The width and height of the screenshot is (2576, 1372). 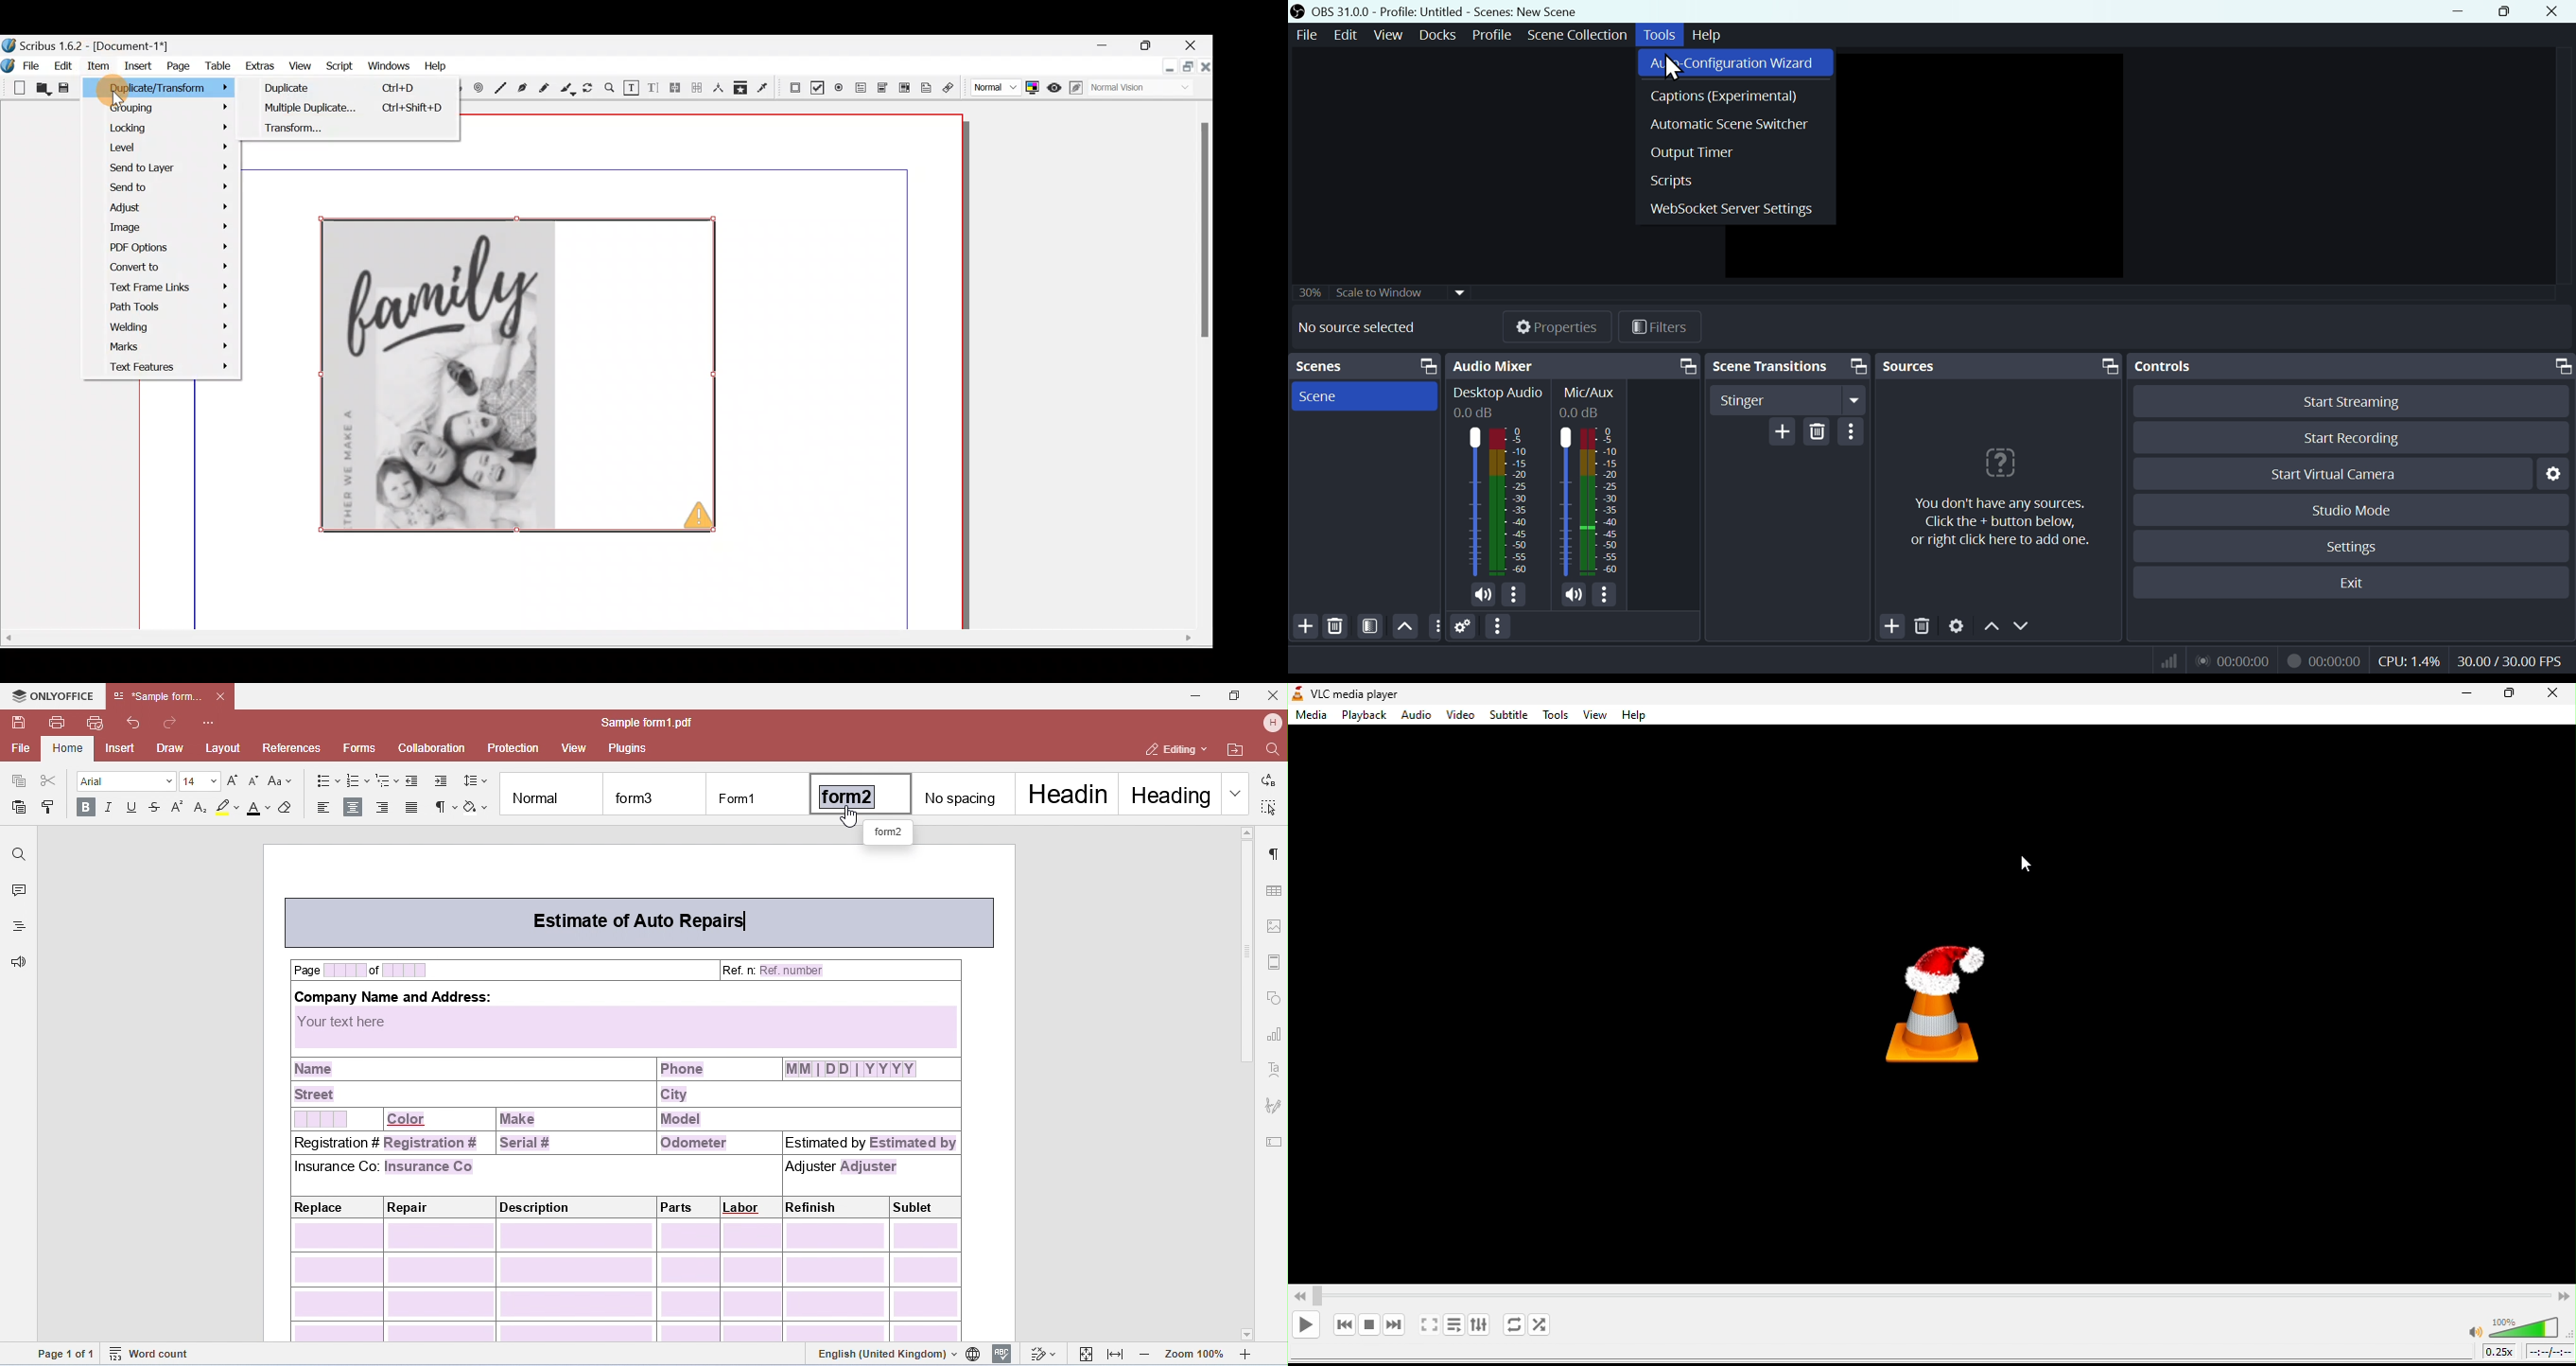 I want to click on Scene, so click(x=1364, y=396).